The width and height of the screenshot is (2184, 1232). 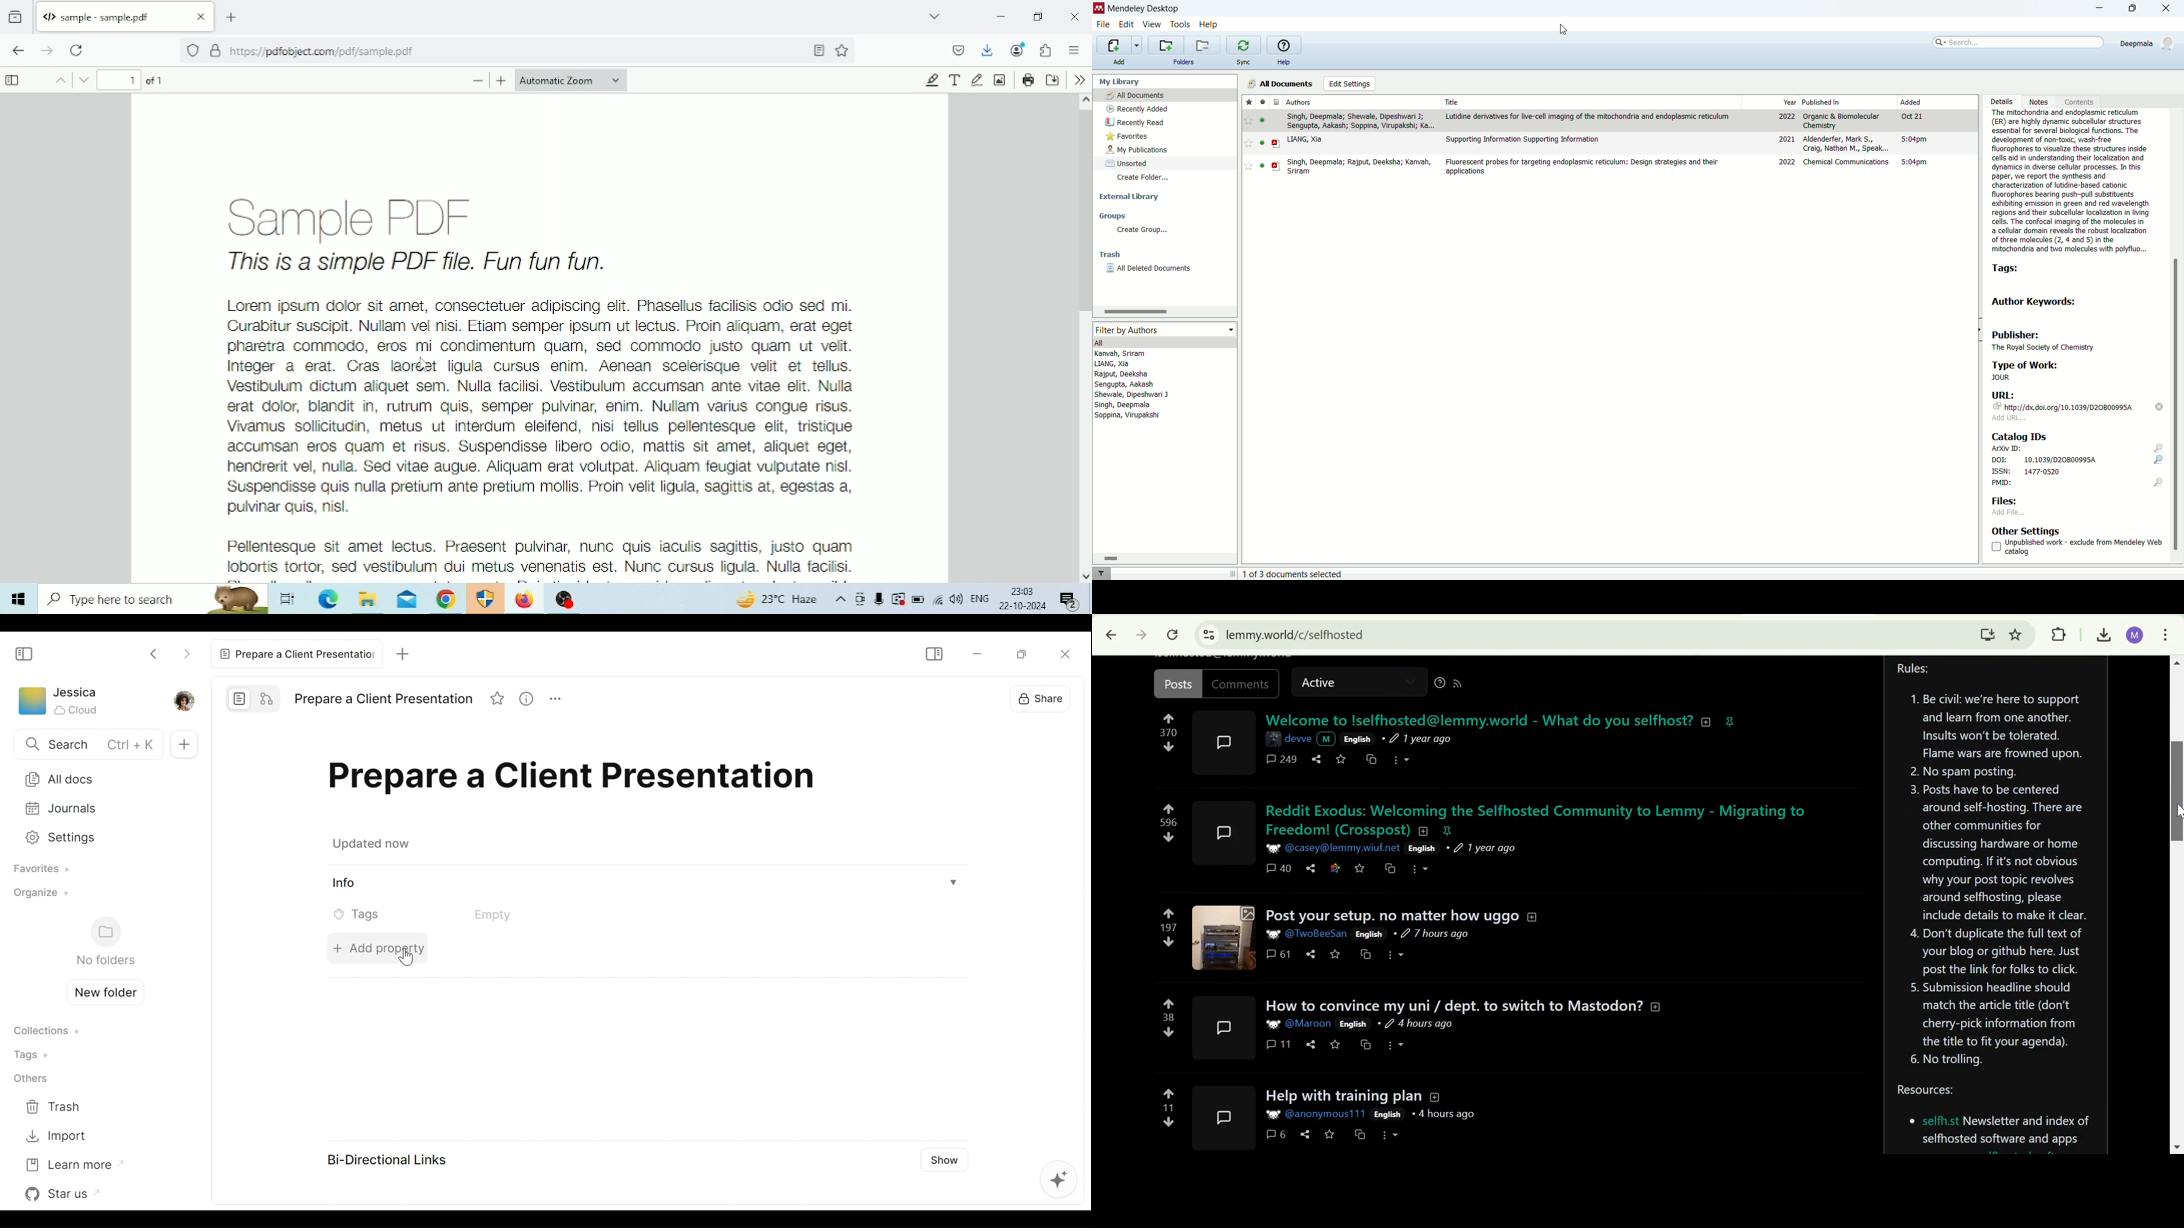 What do you see at coordinates (1151, 24) in the screenshot?
I see `view` at bounding box center [1151, 24].